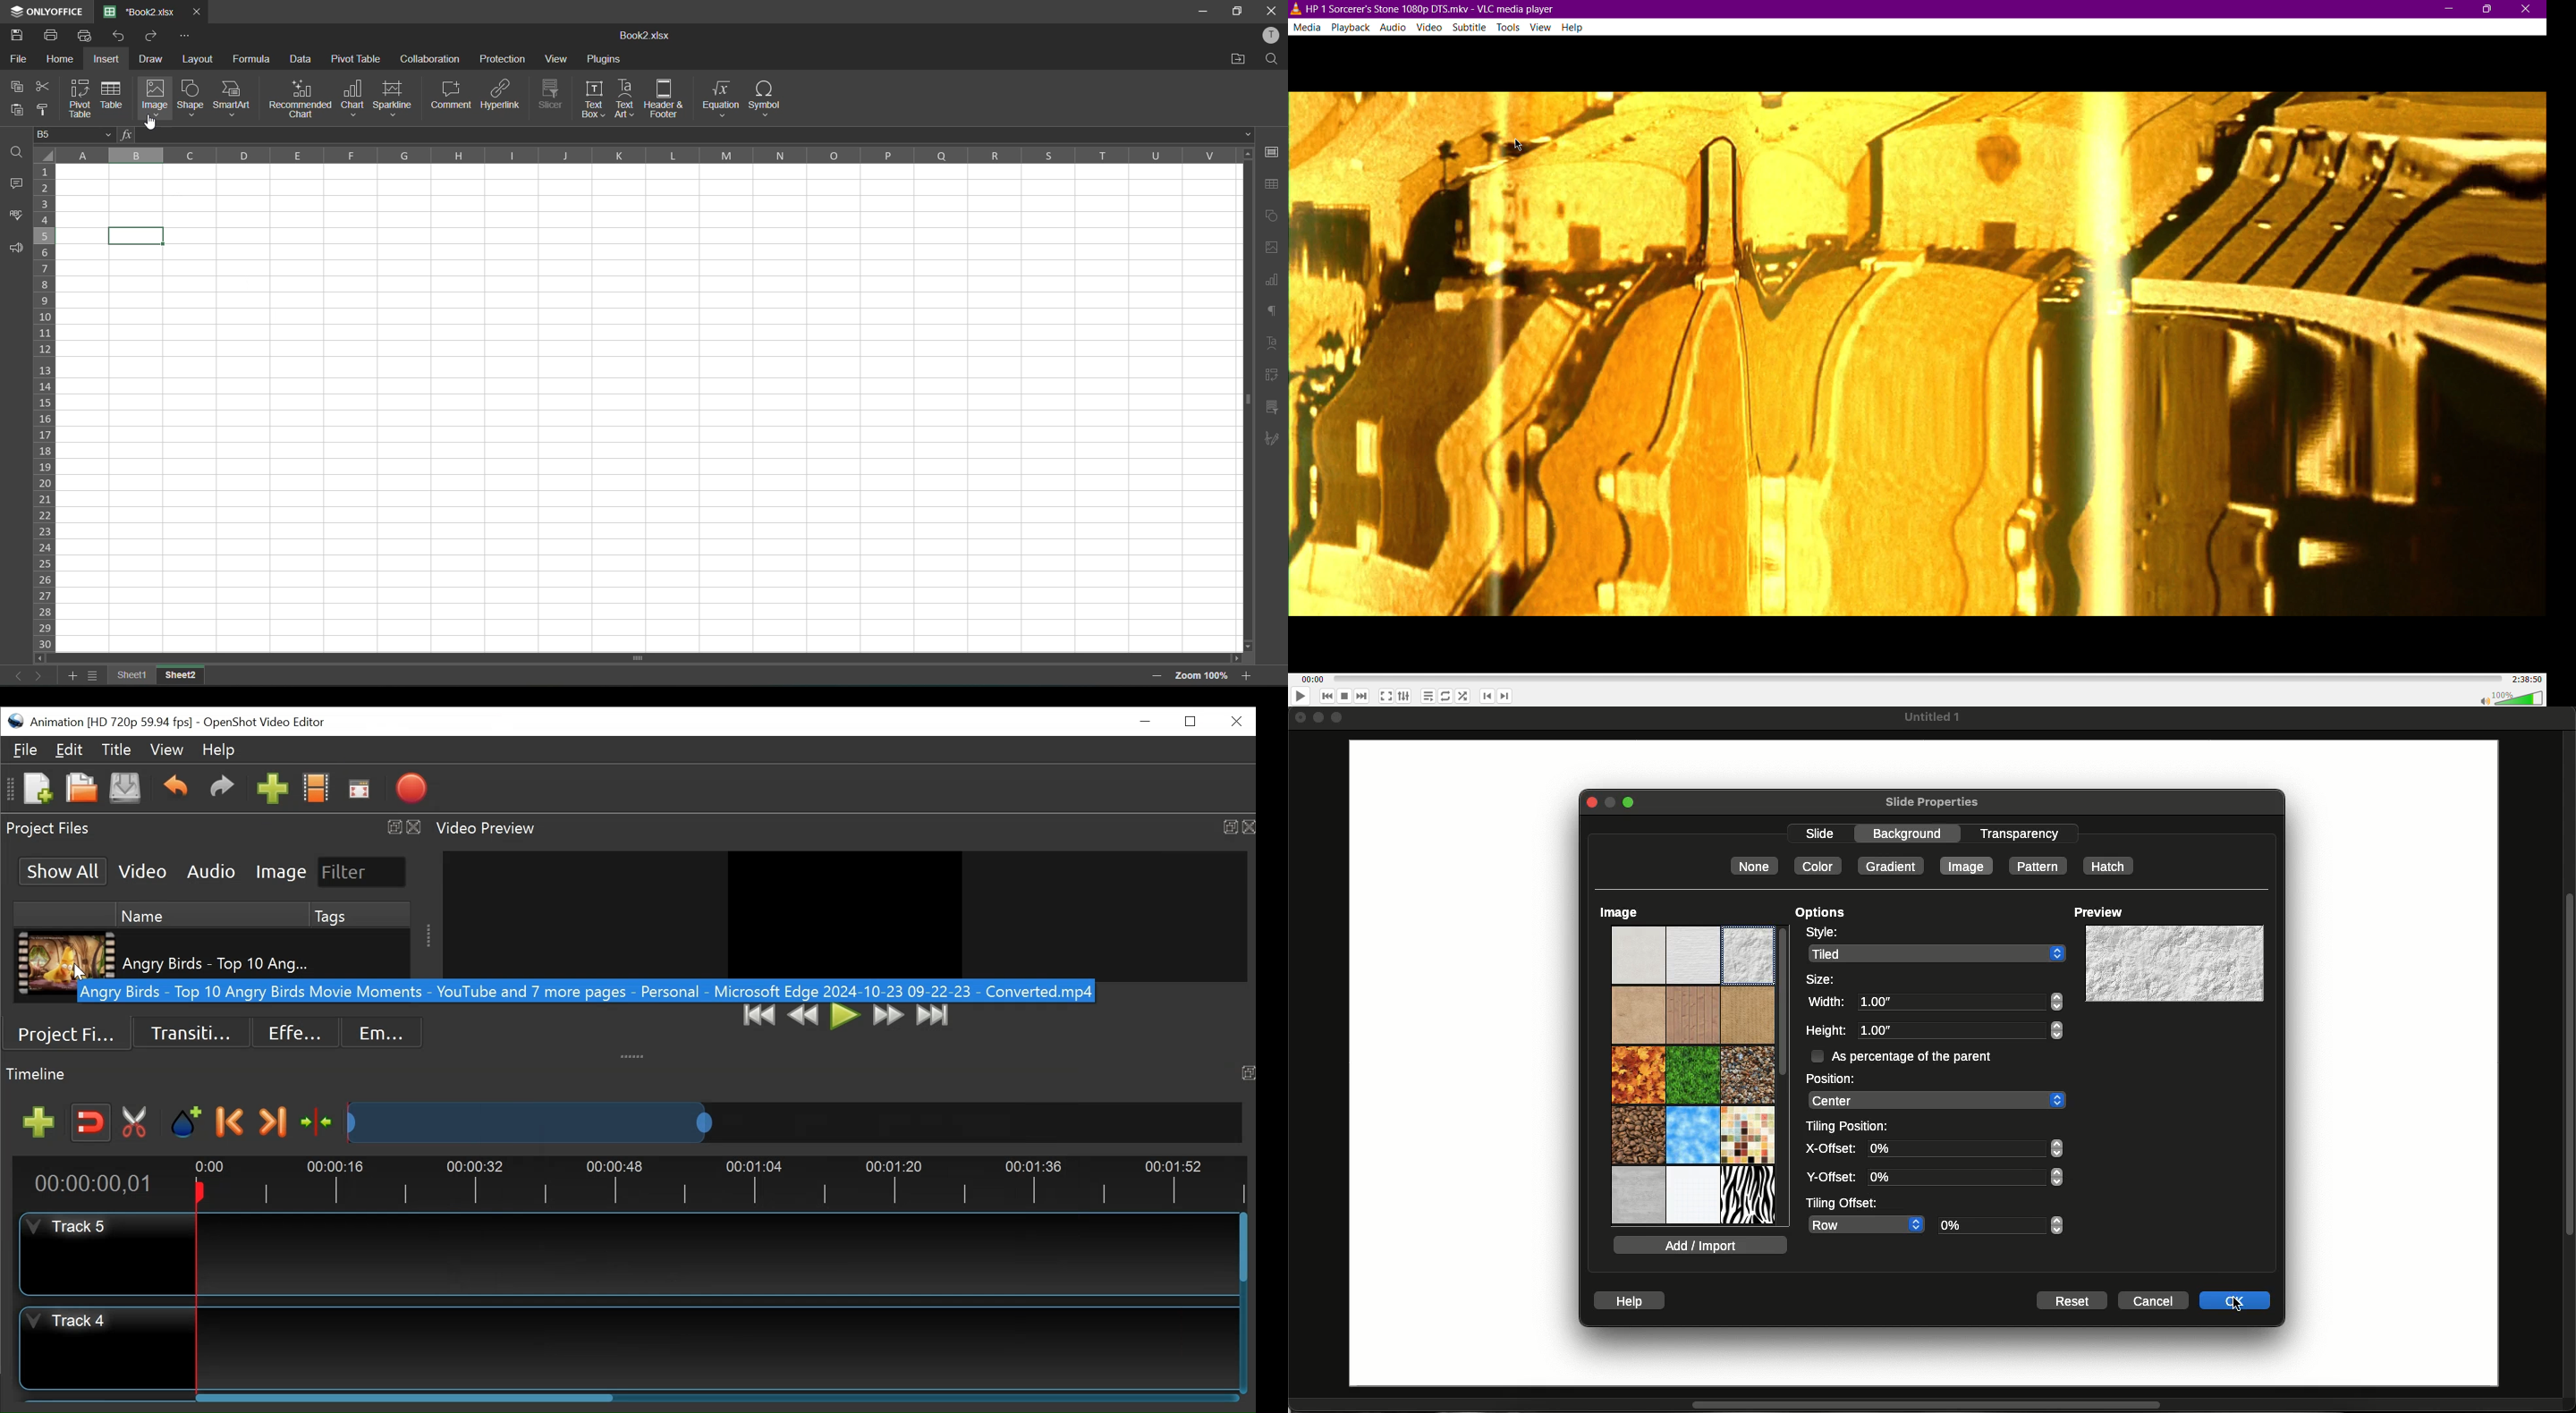 The height and width of the screenshot is (1428, 2576). Describe the element at coordinates (69, 1034) in the screenshot. I see `Project Files` at that location.